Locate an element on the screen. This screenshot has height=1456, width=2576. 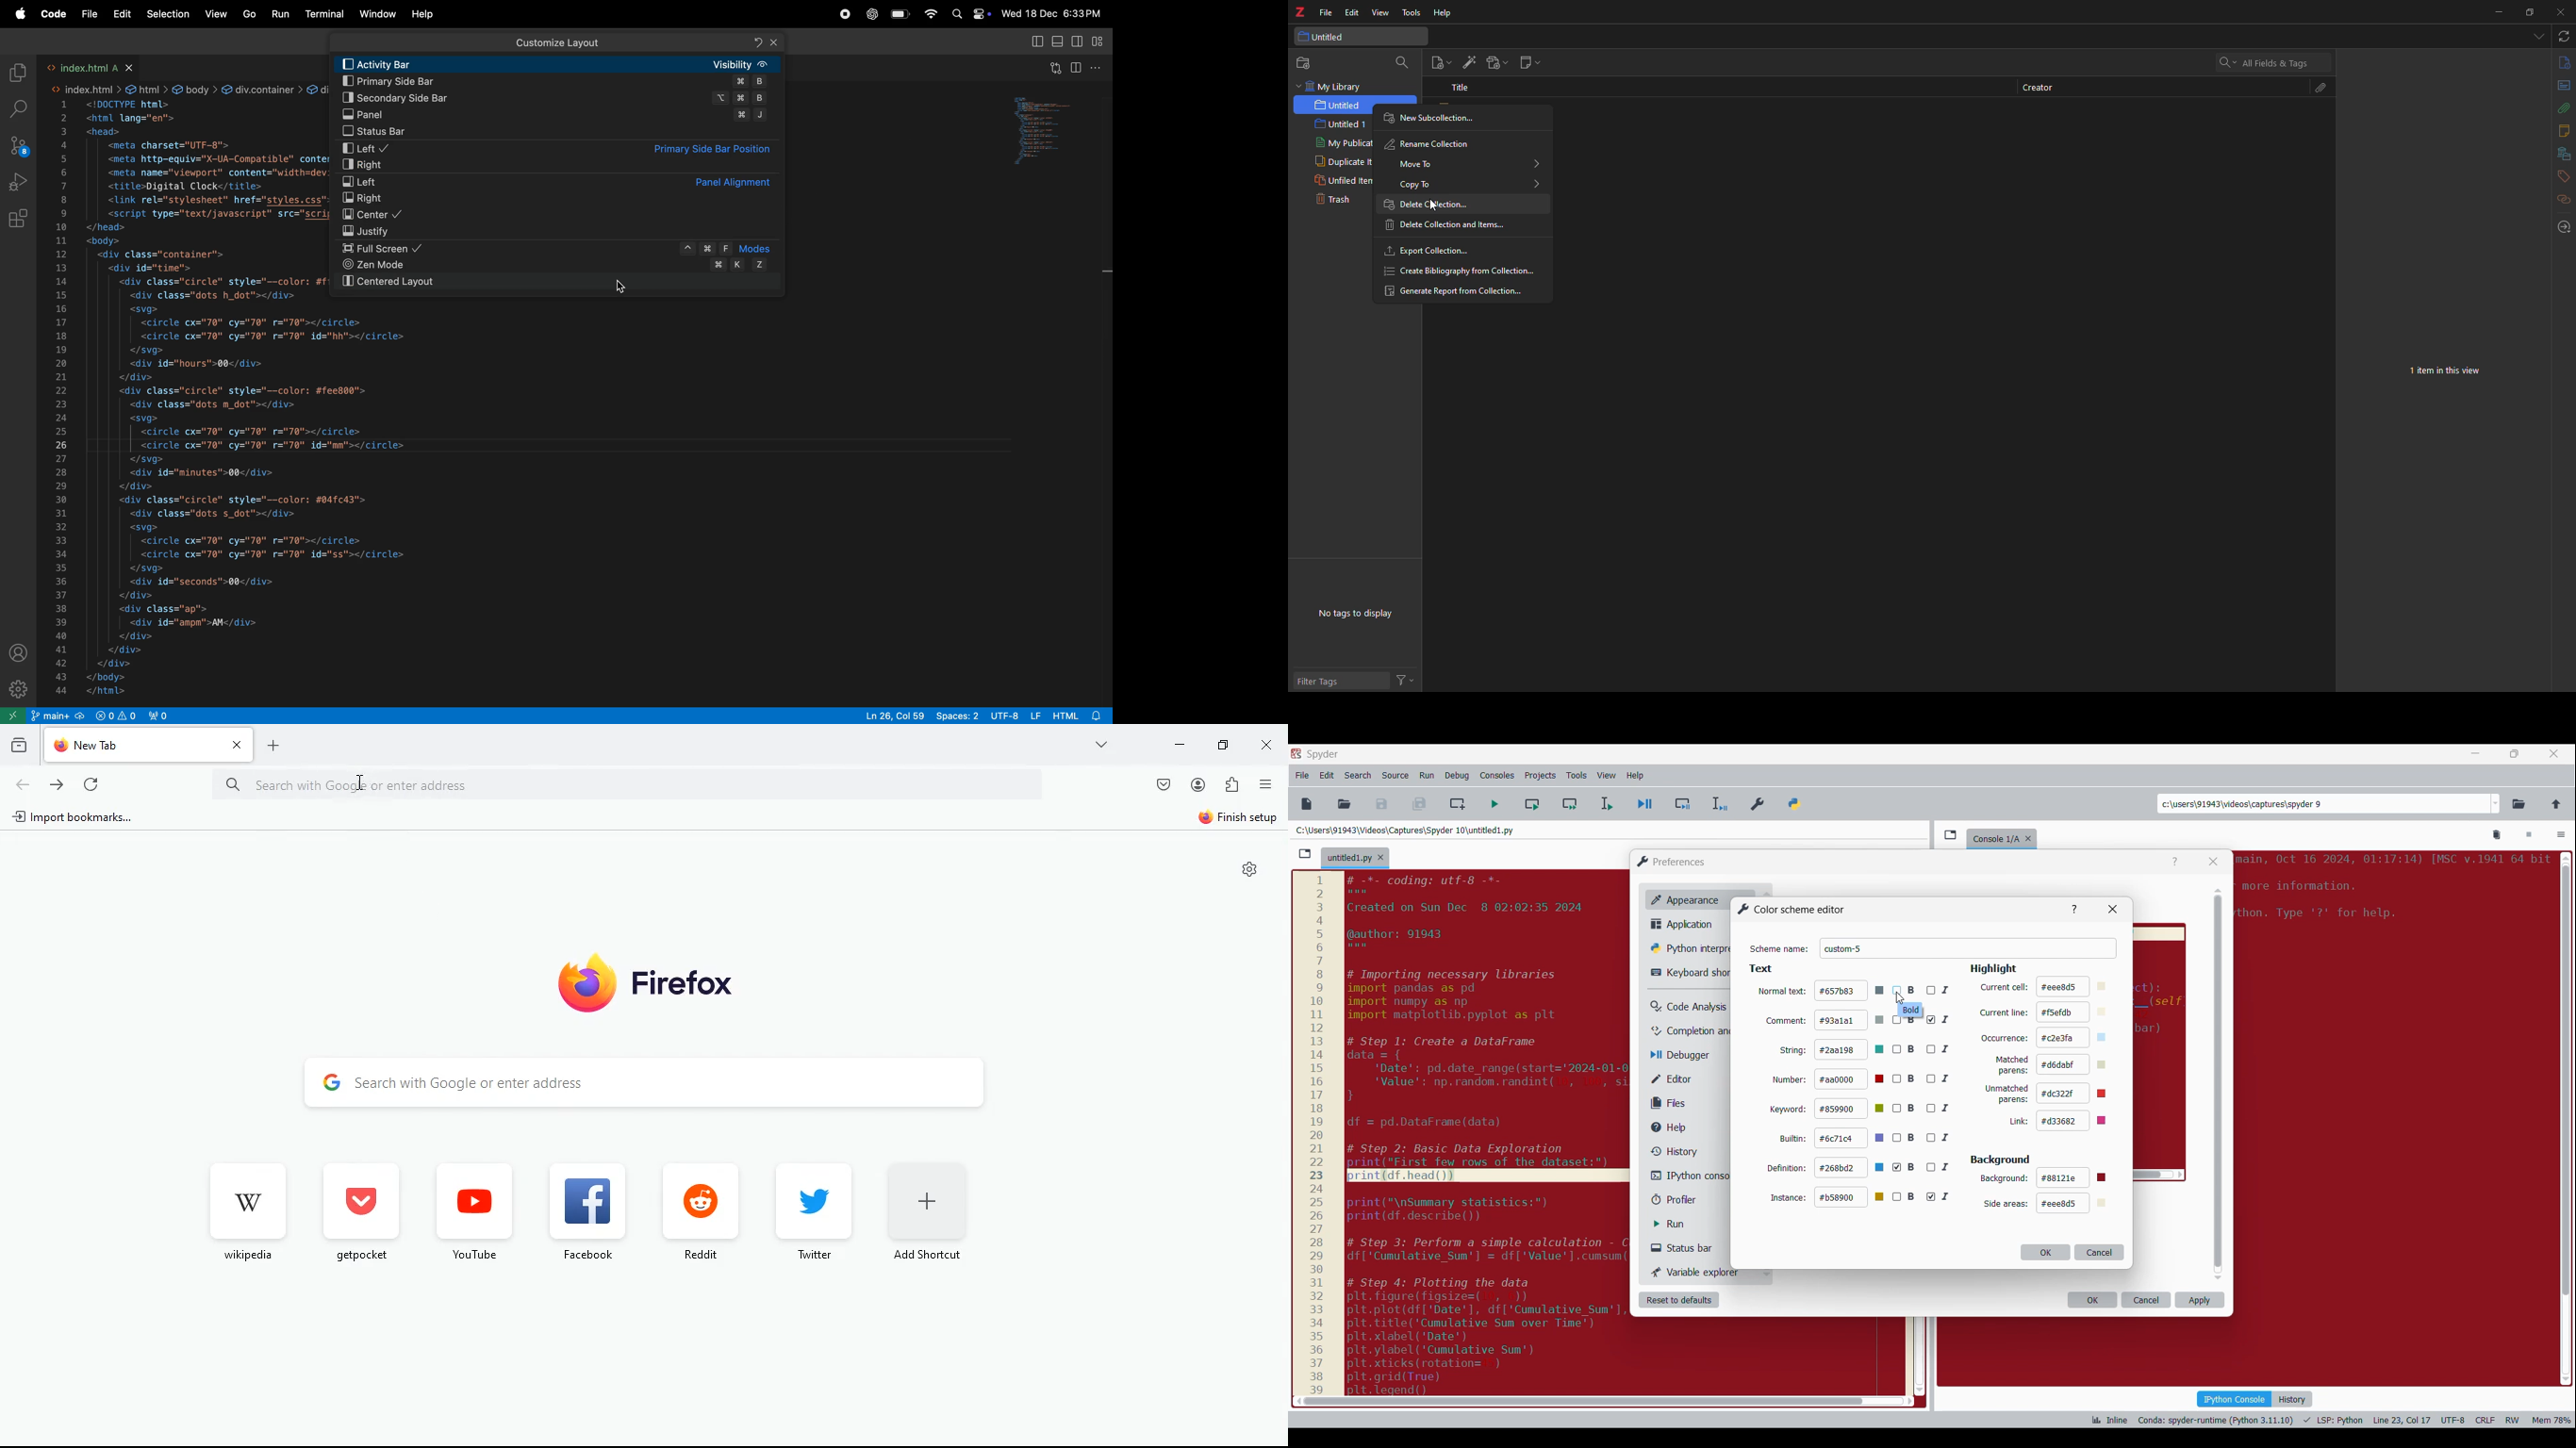
add item is located at coordinates (1468, 62).